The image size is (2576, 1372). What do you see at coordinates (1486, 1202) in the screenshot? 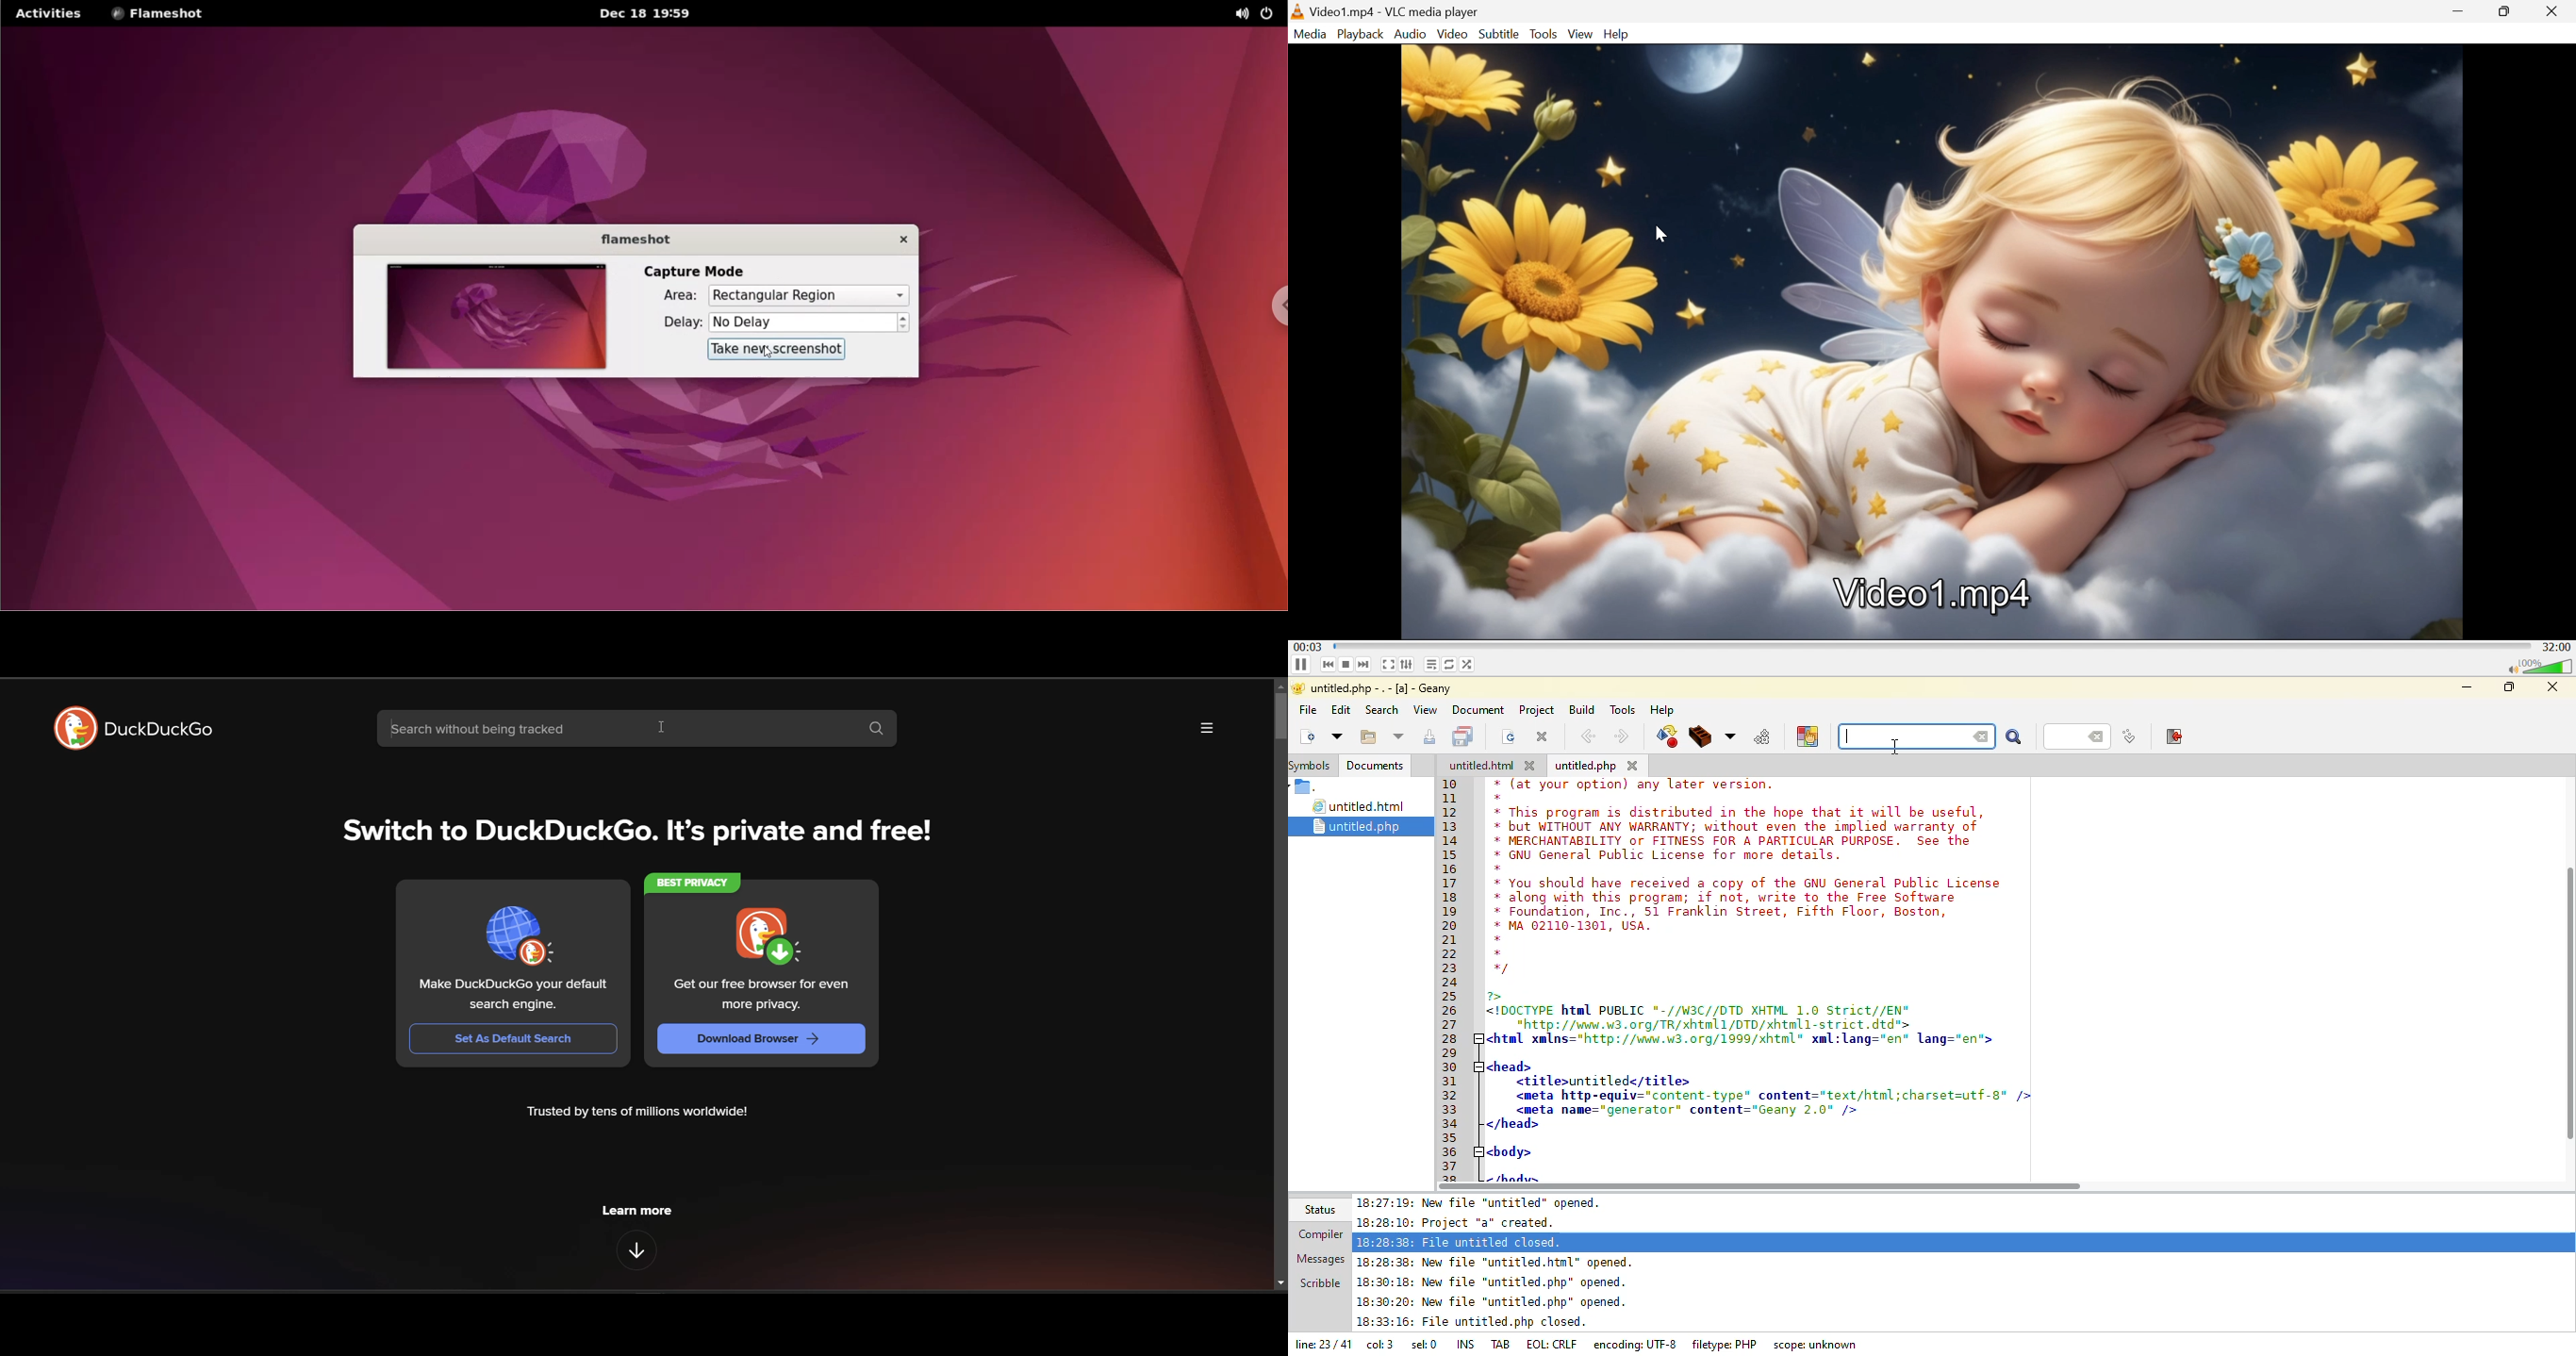
I see `18:27:19: New file "untitled" opened.` at bounding box center [1486, 1202].